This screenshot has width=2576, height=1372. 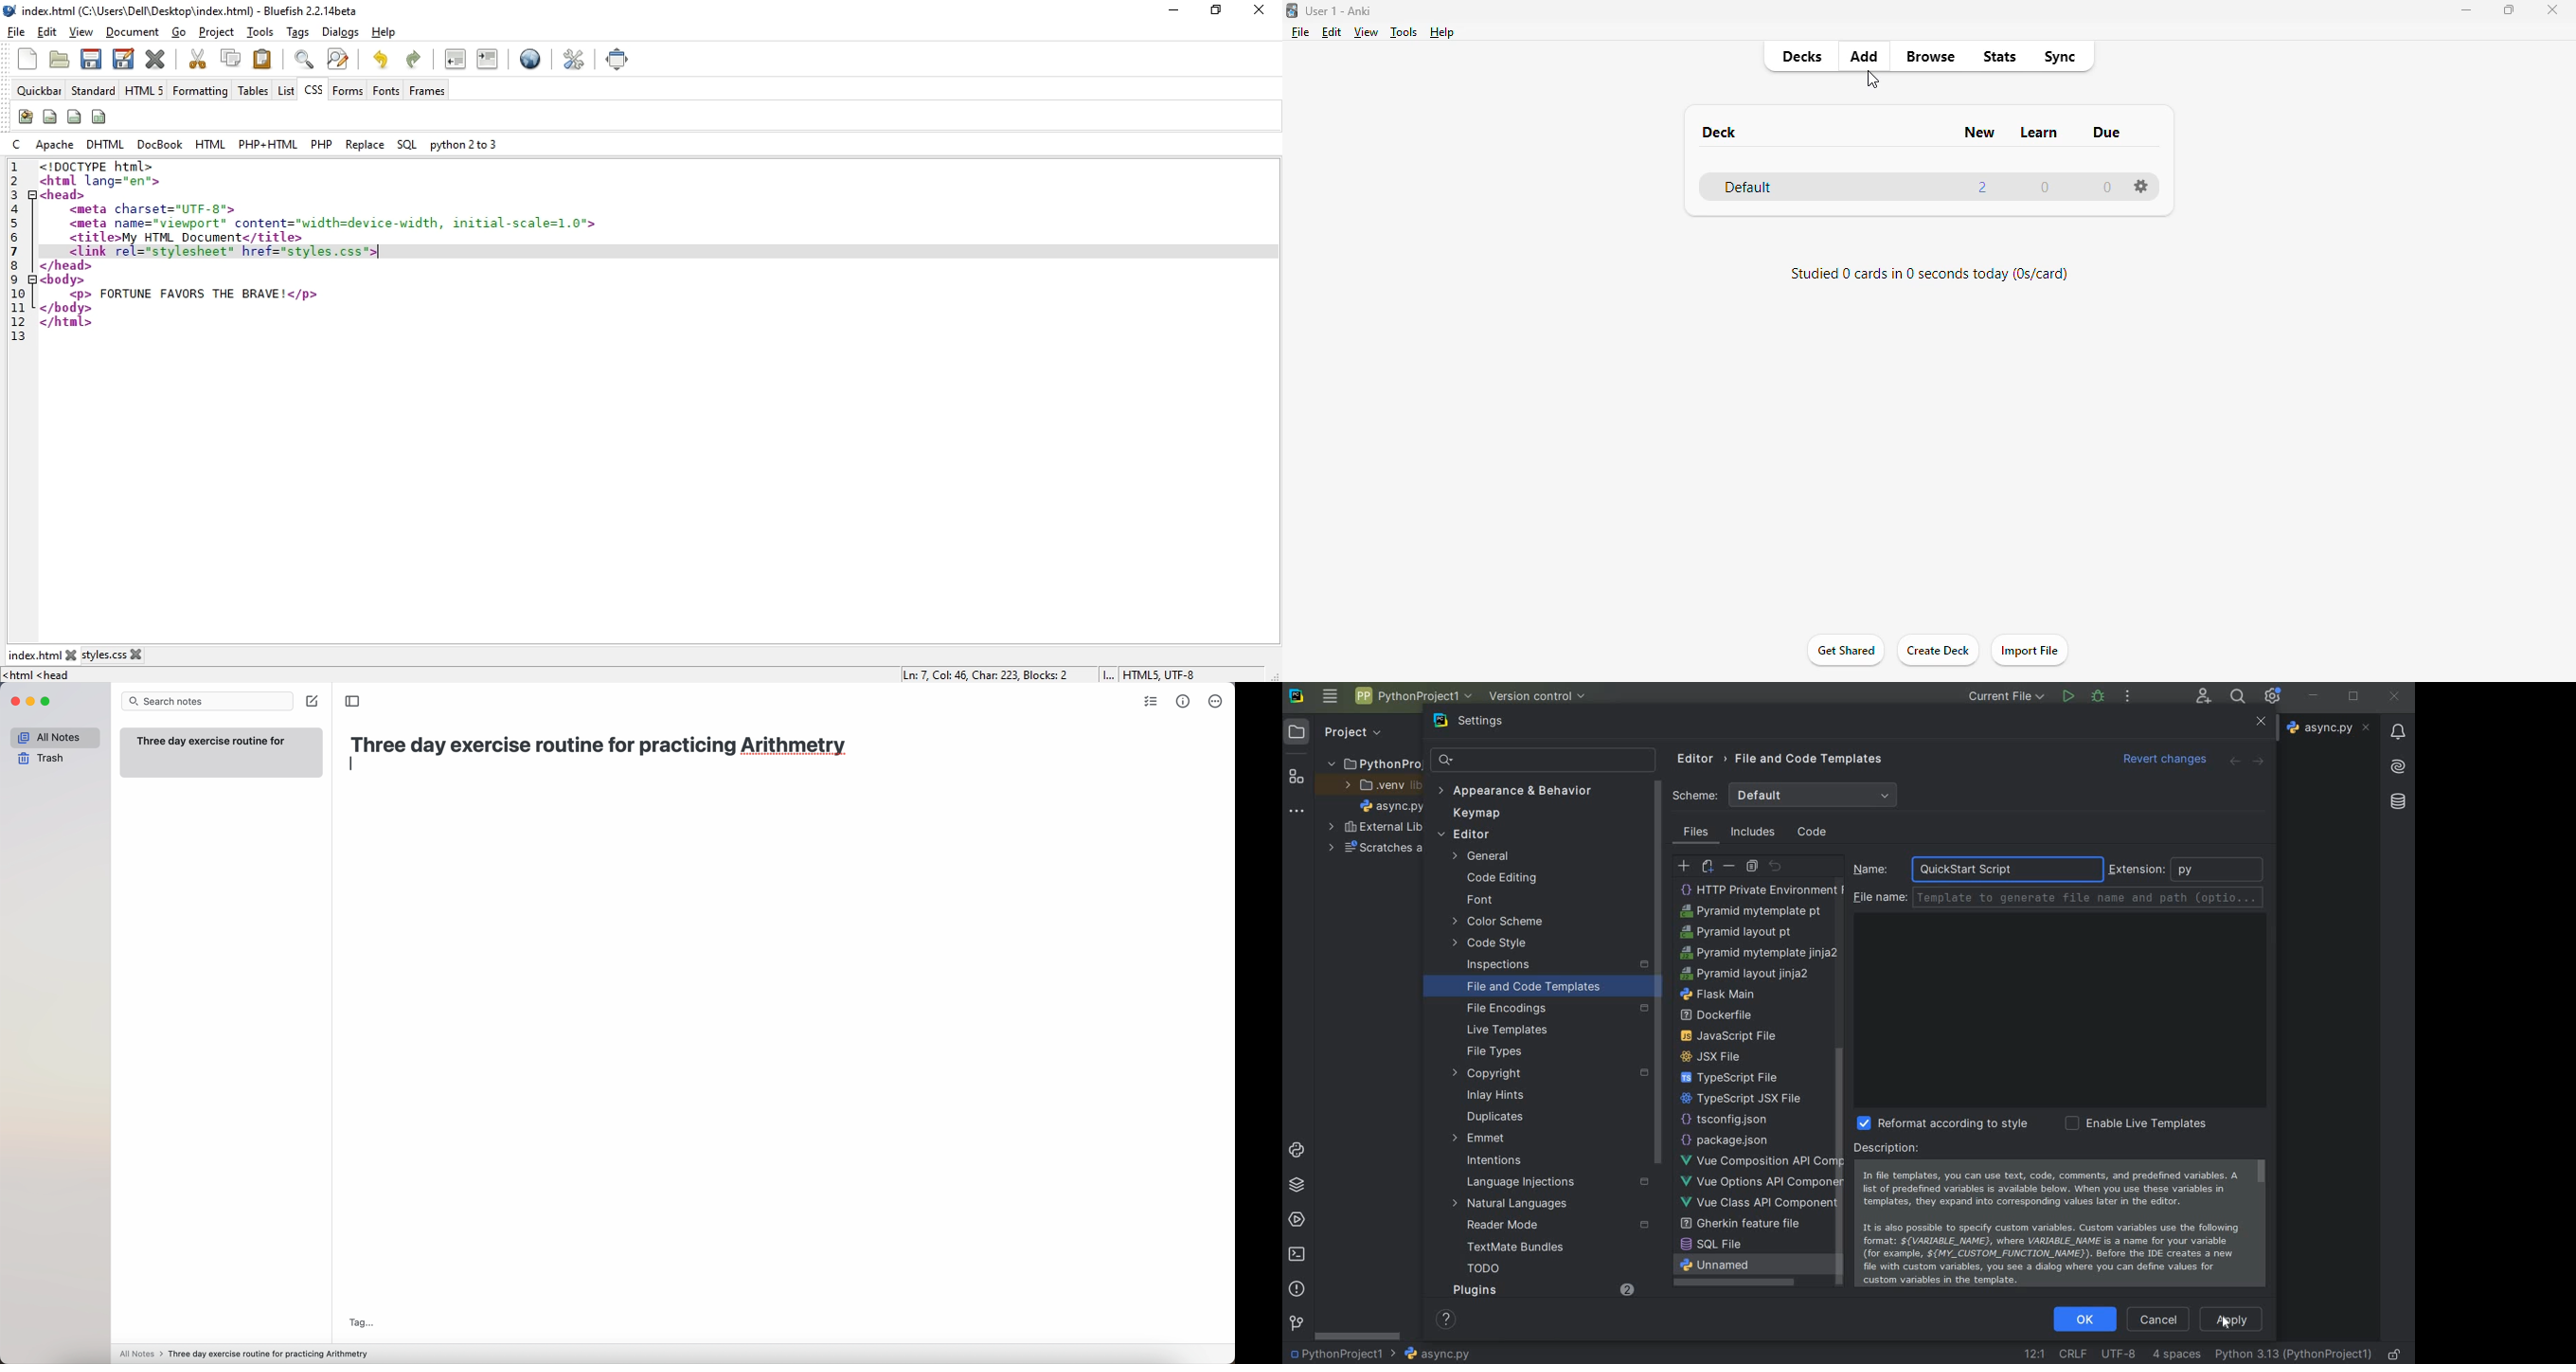 What do you see at coordinates (1538, 696) in the screenshot?
I see `version control` at bounding box center [1538, 696].